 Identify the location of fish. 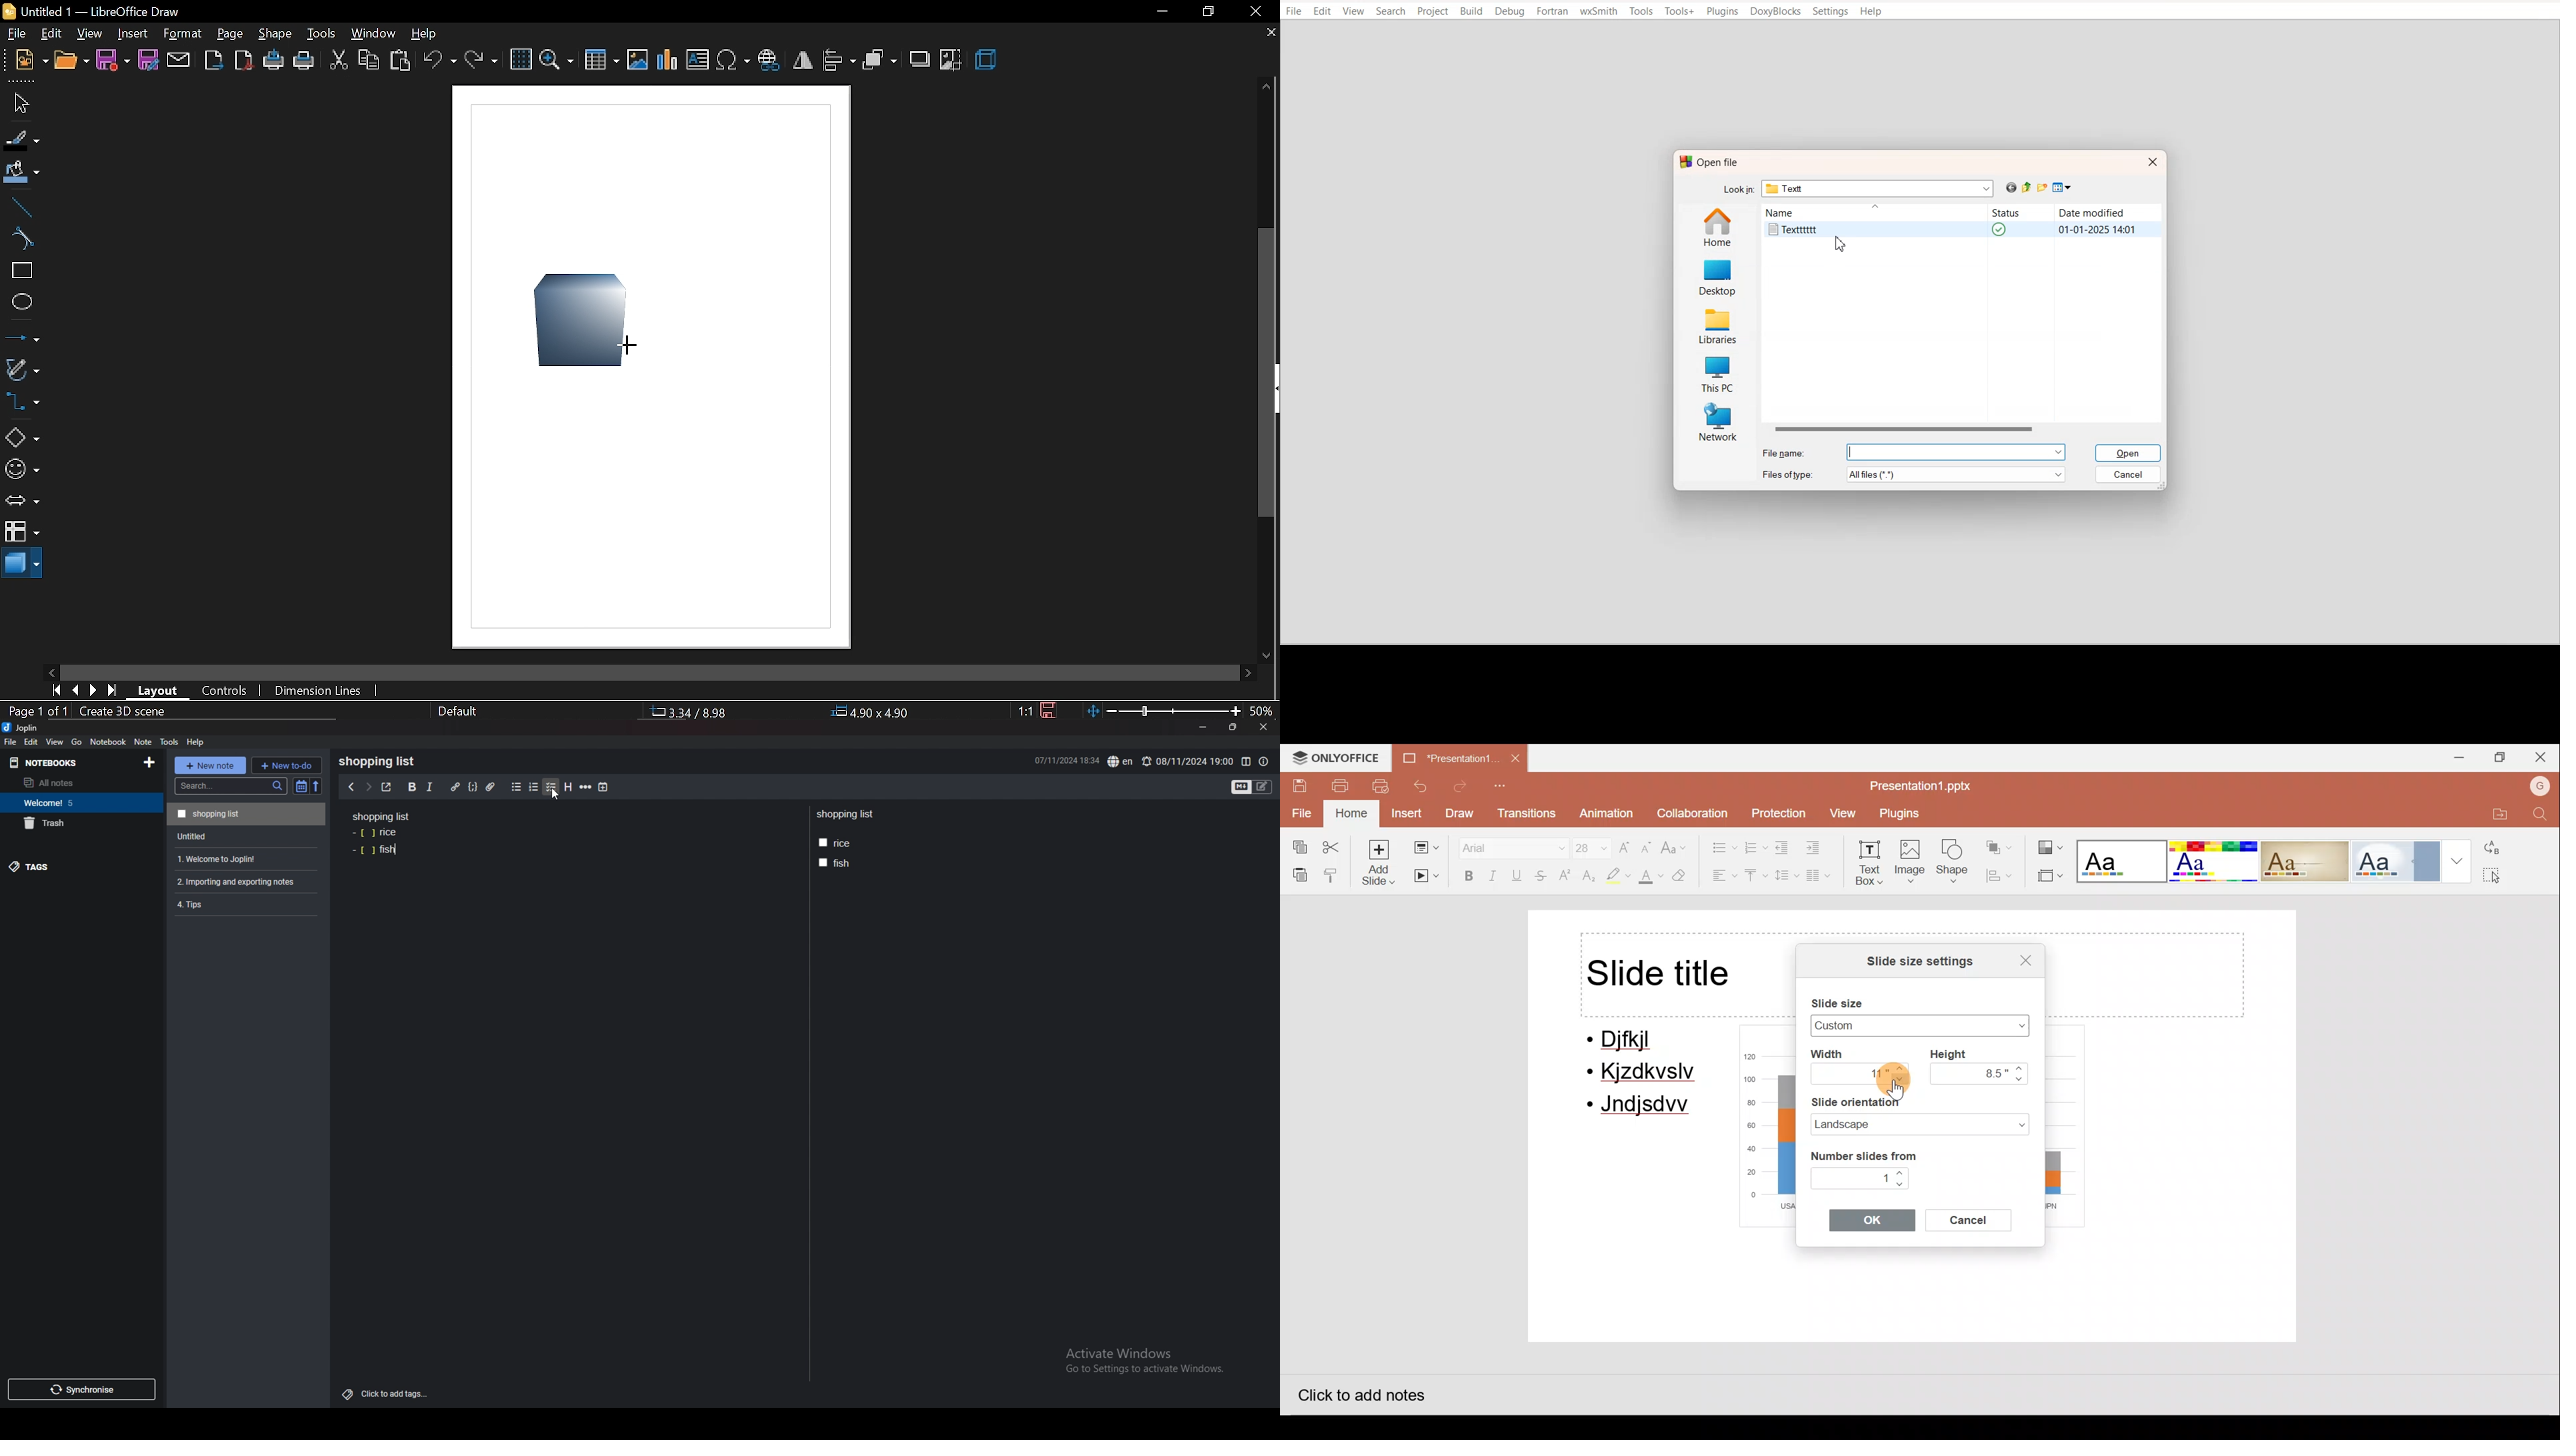
(833, 863).